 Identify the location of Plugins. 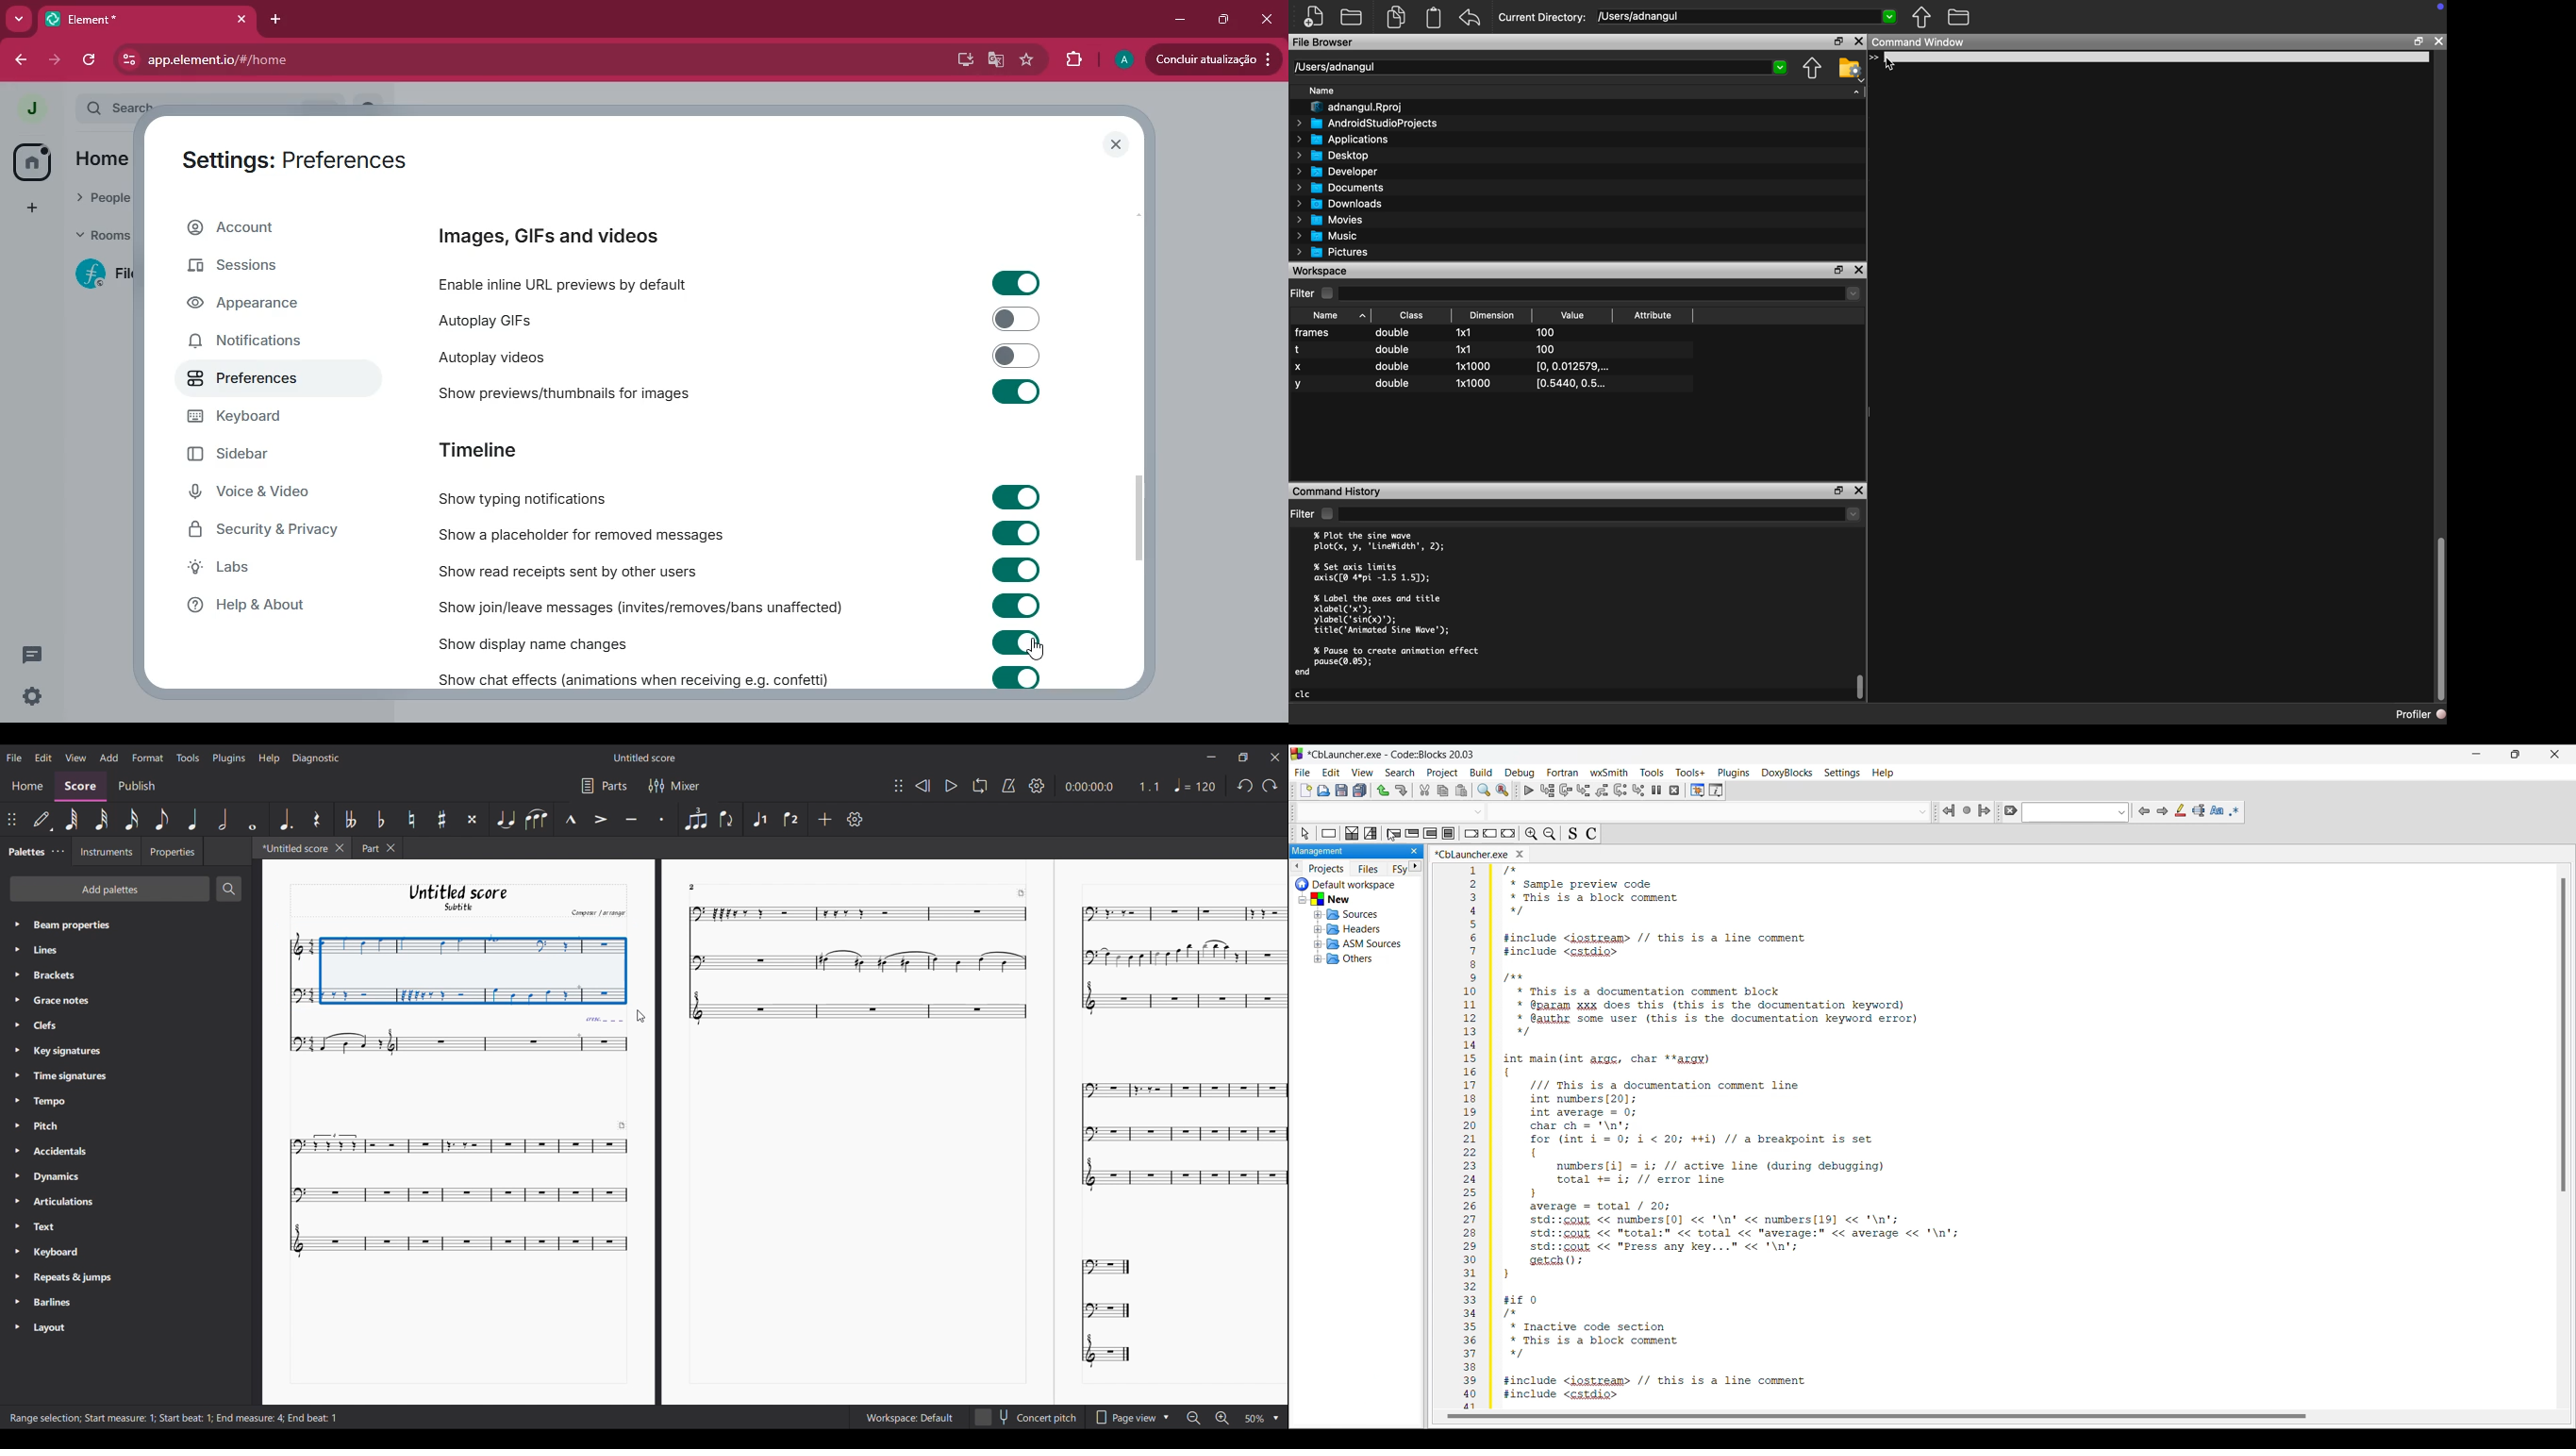
(229, 758).